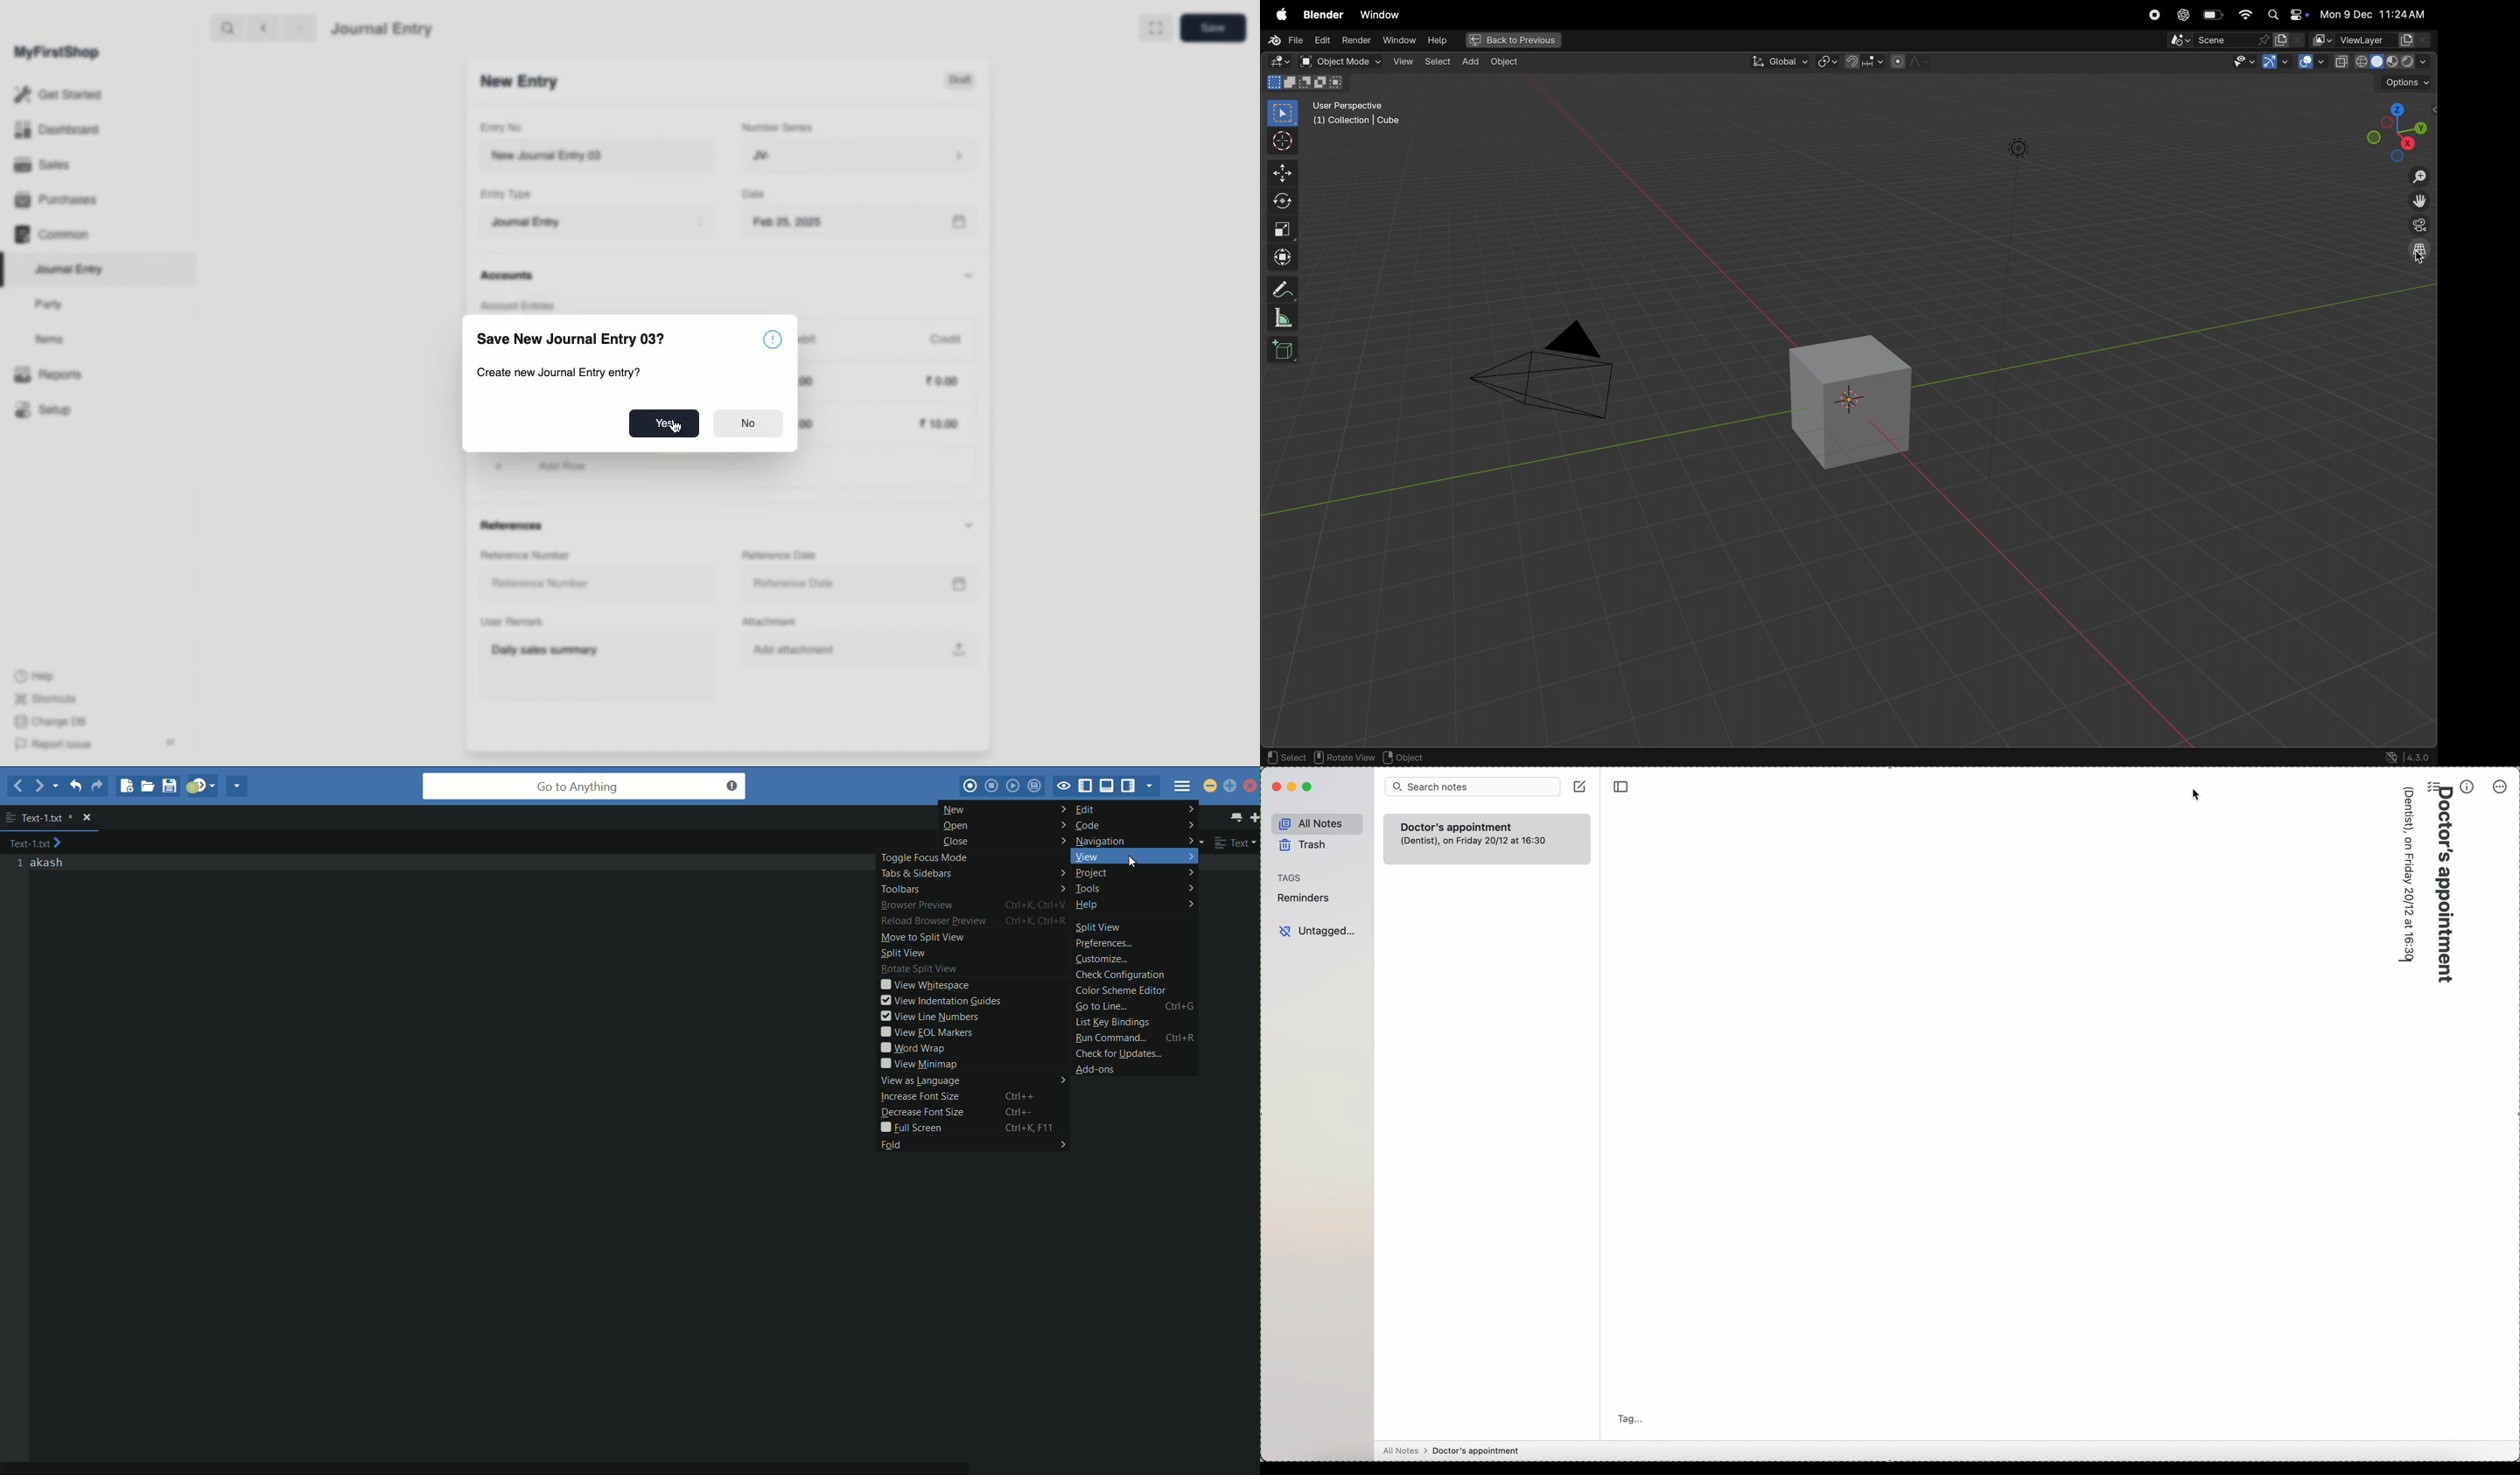  Describe the element at coordinates (560, 373) in the screenshot. I see `Create new Journal Entry entry?` at that location.